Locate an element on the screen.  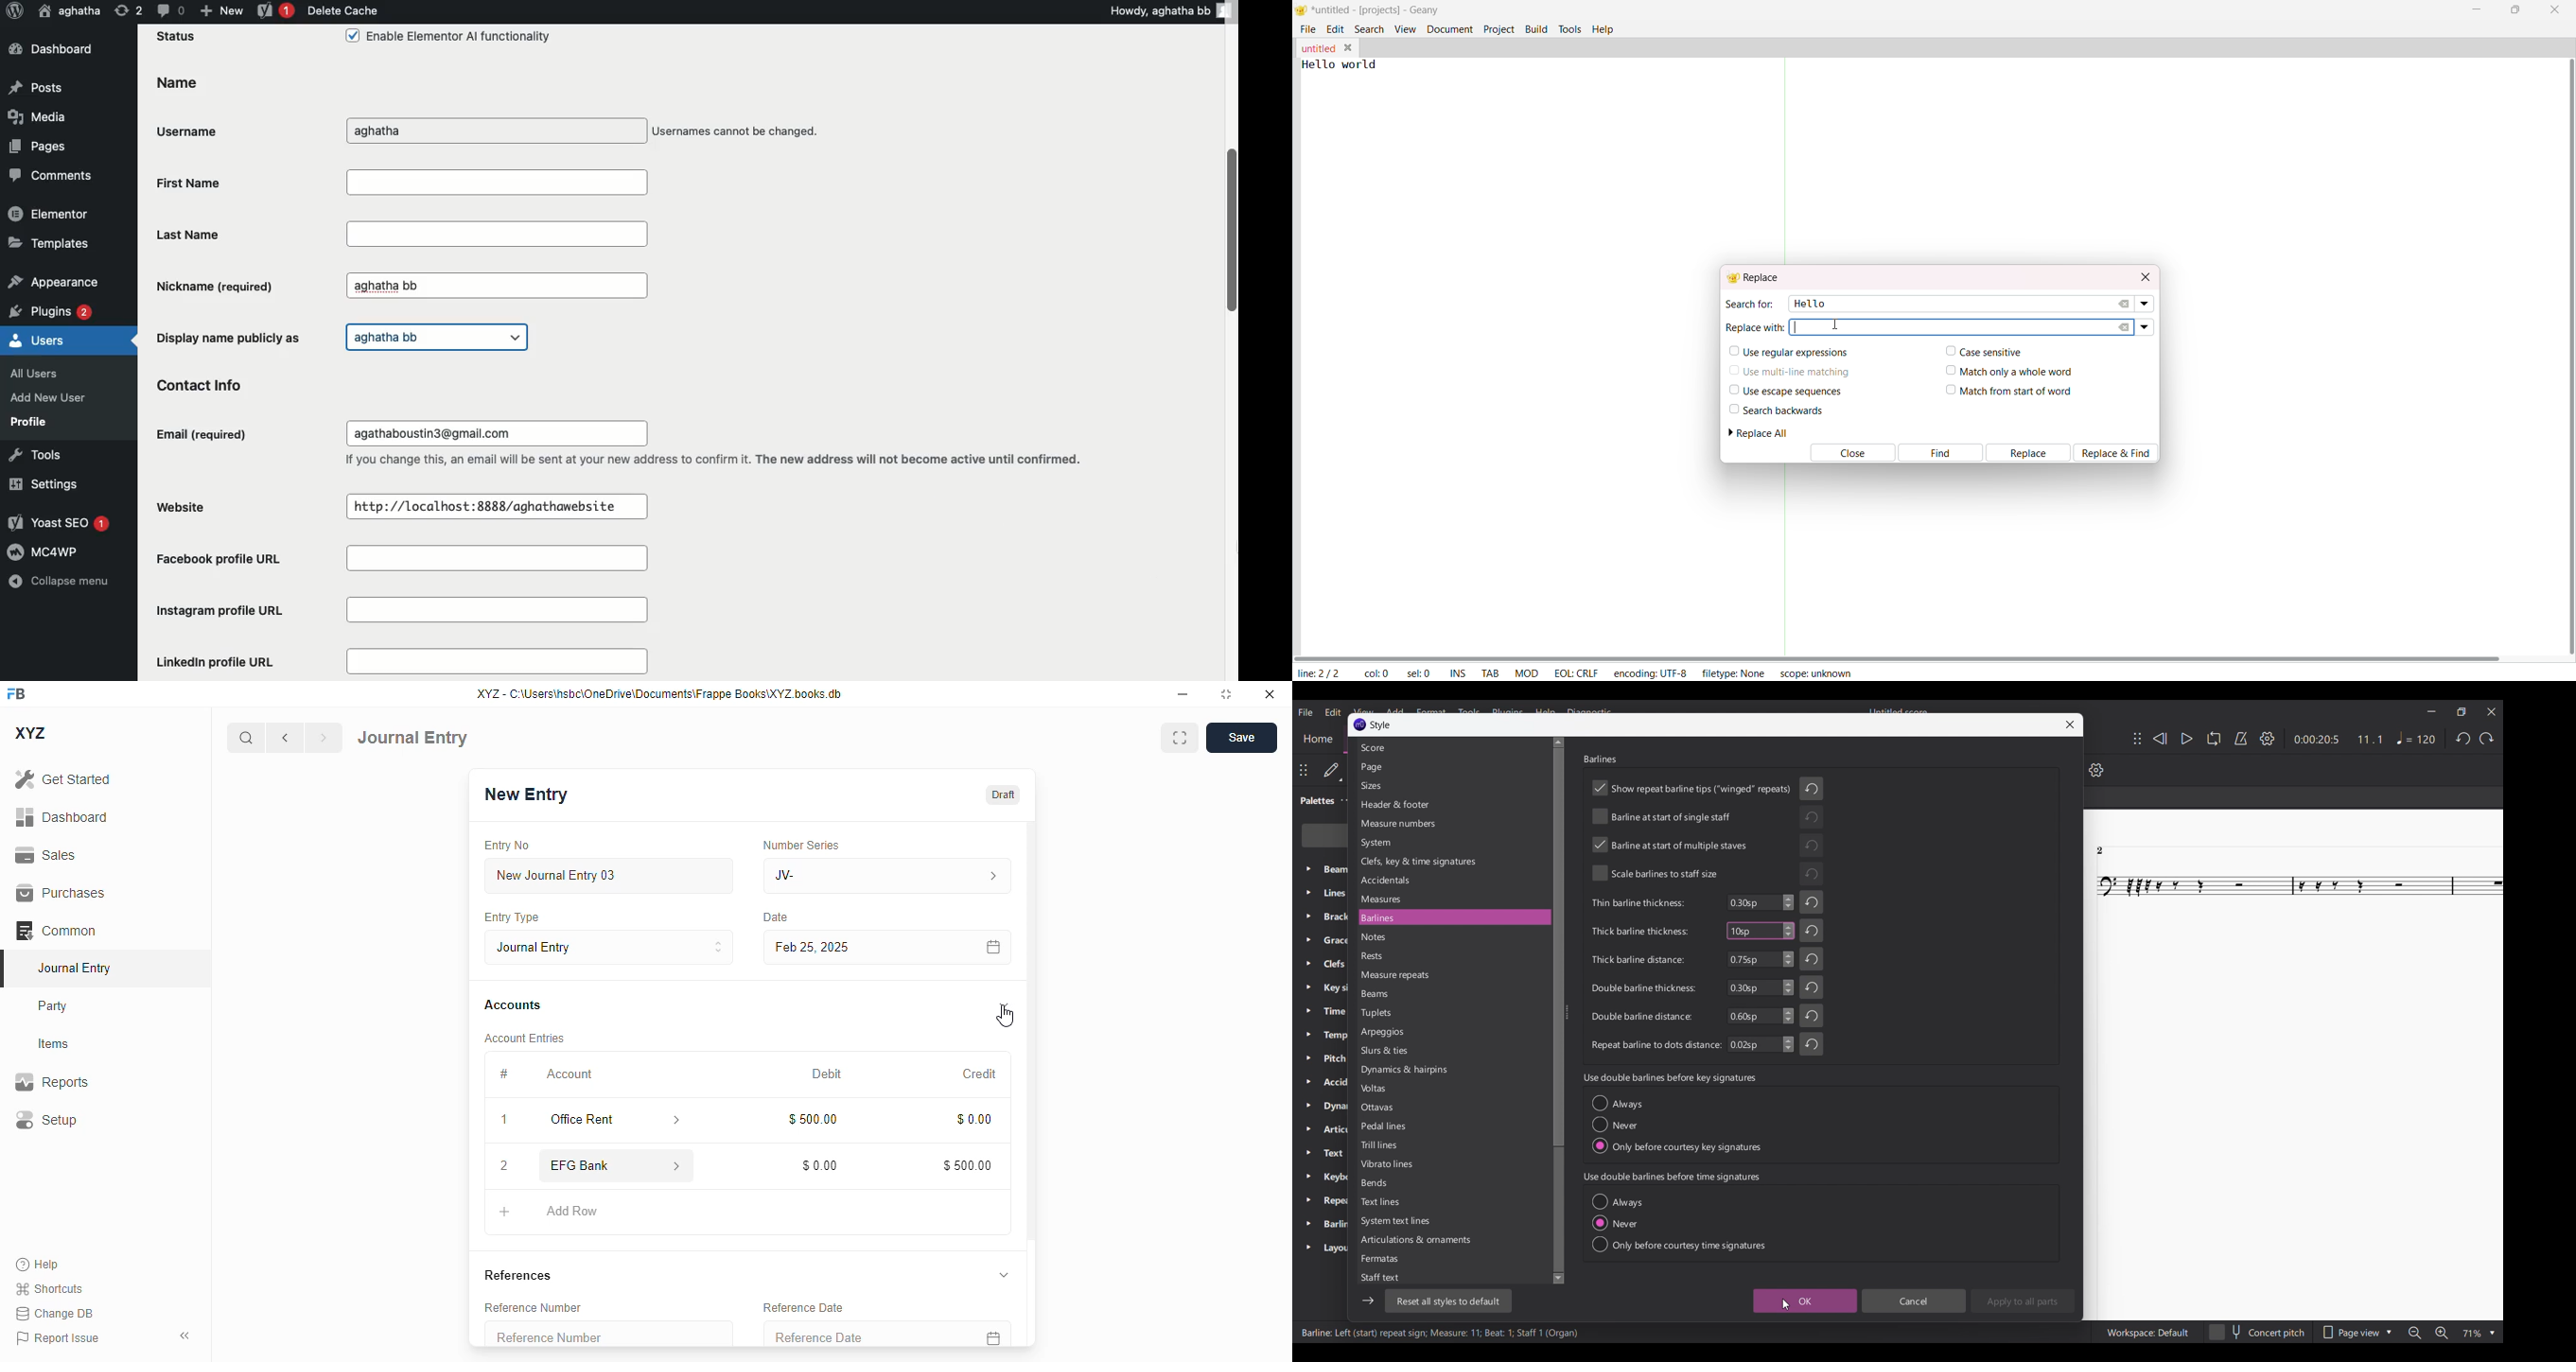
$ 0.00 is located at coordinates (821, 1165).